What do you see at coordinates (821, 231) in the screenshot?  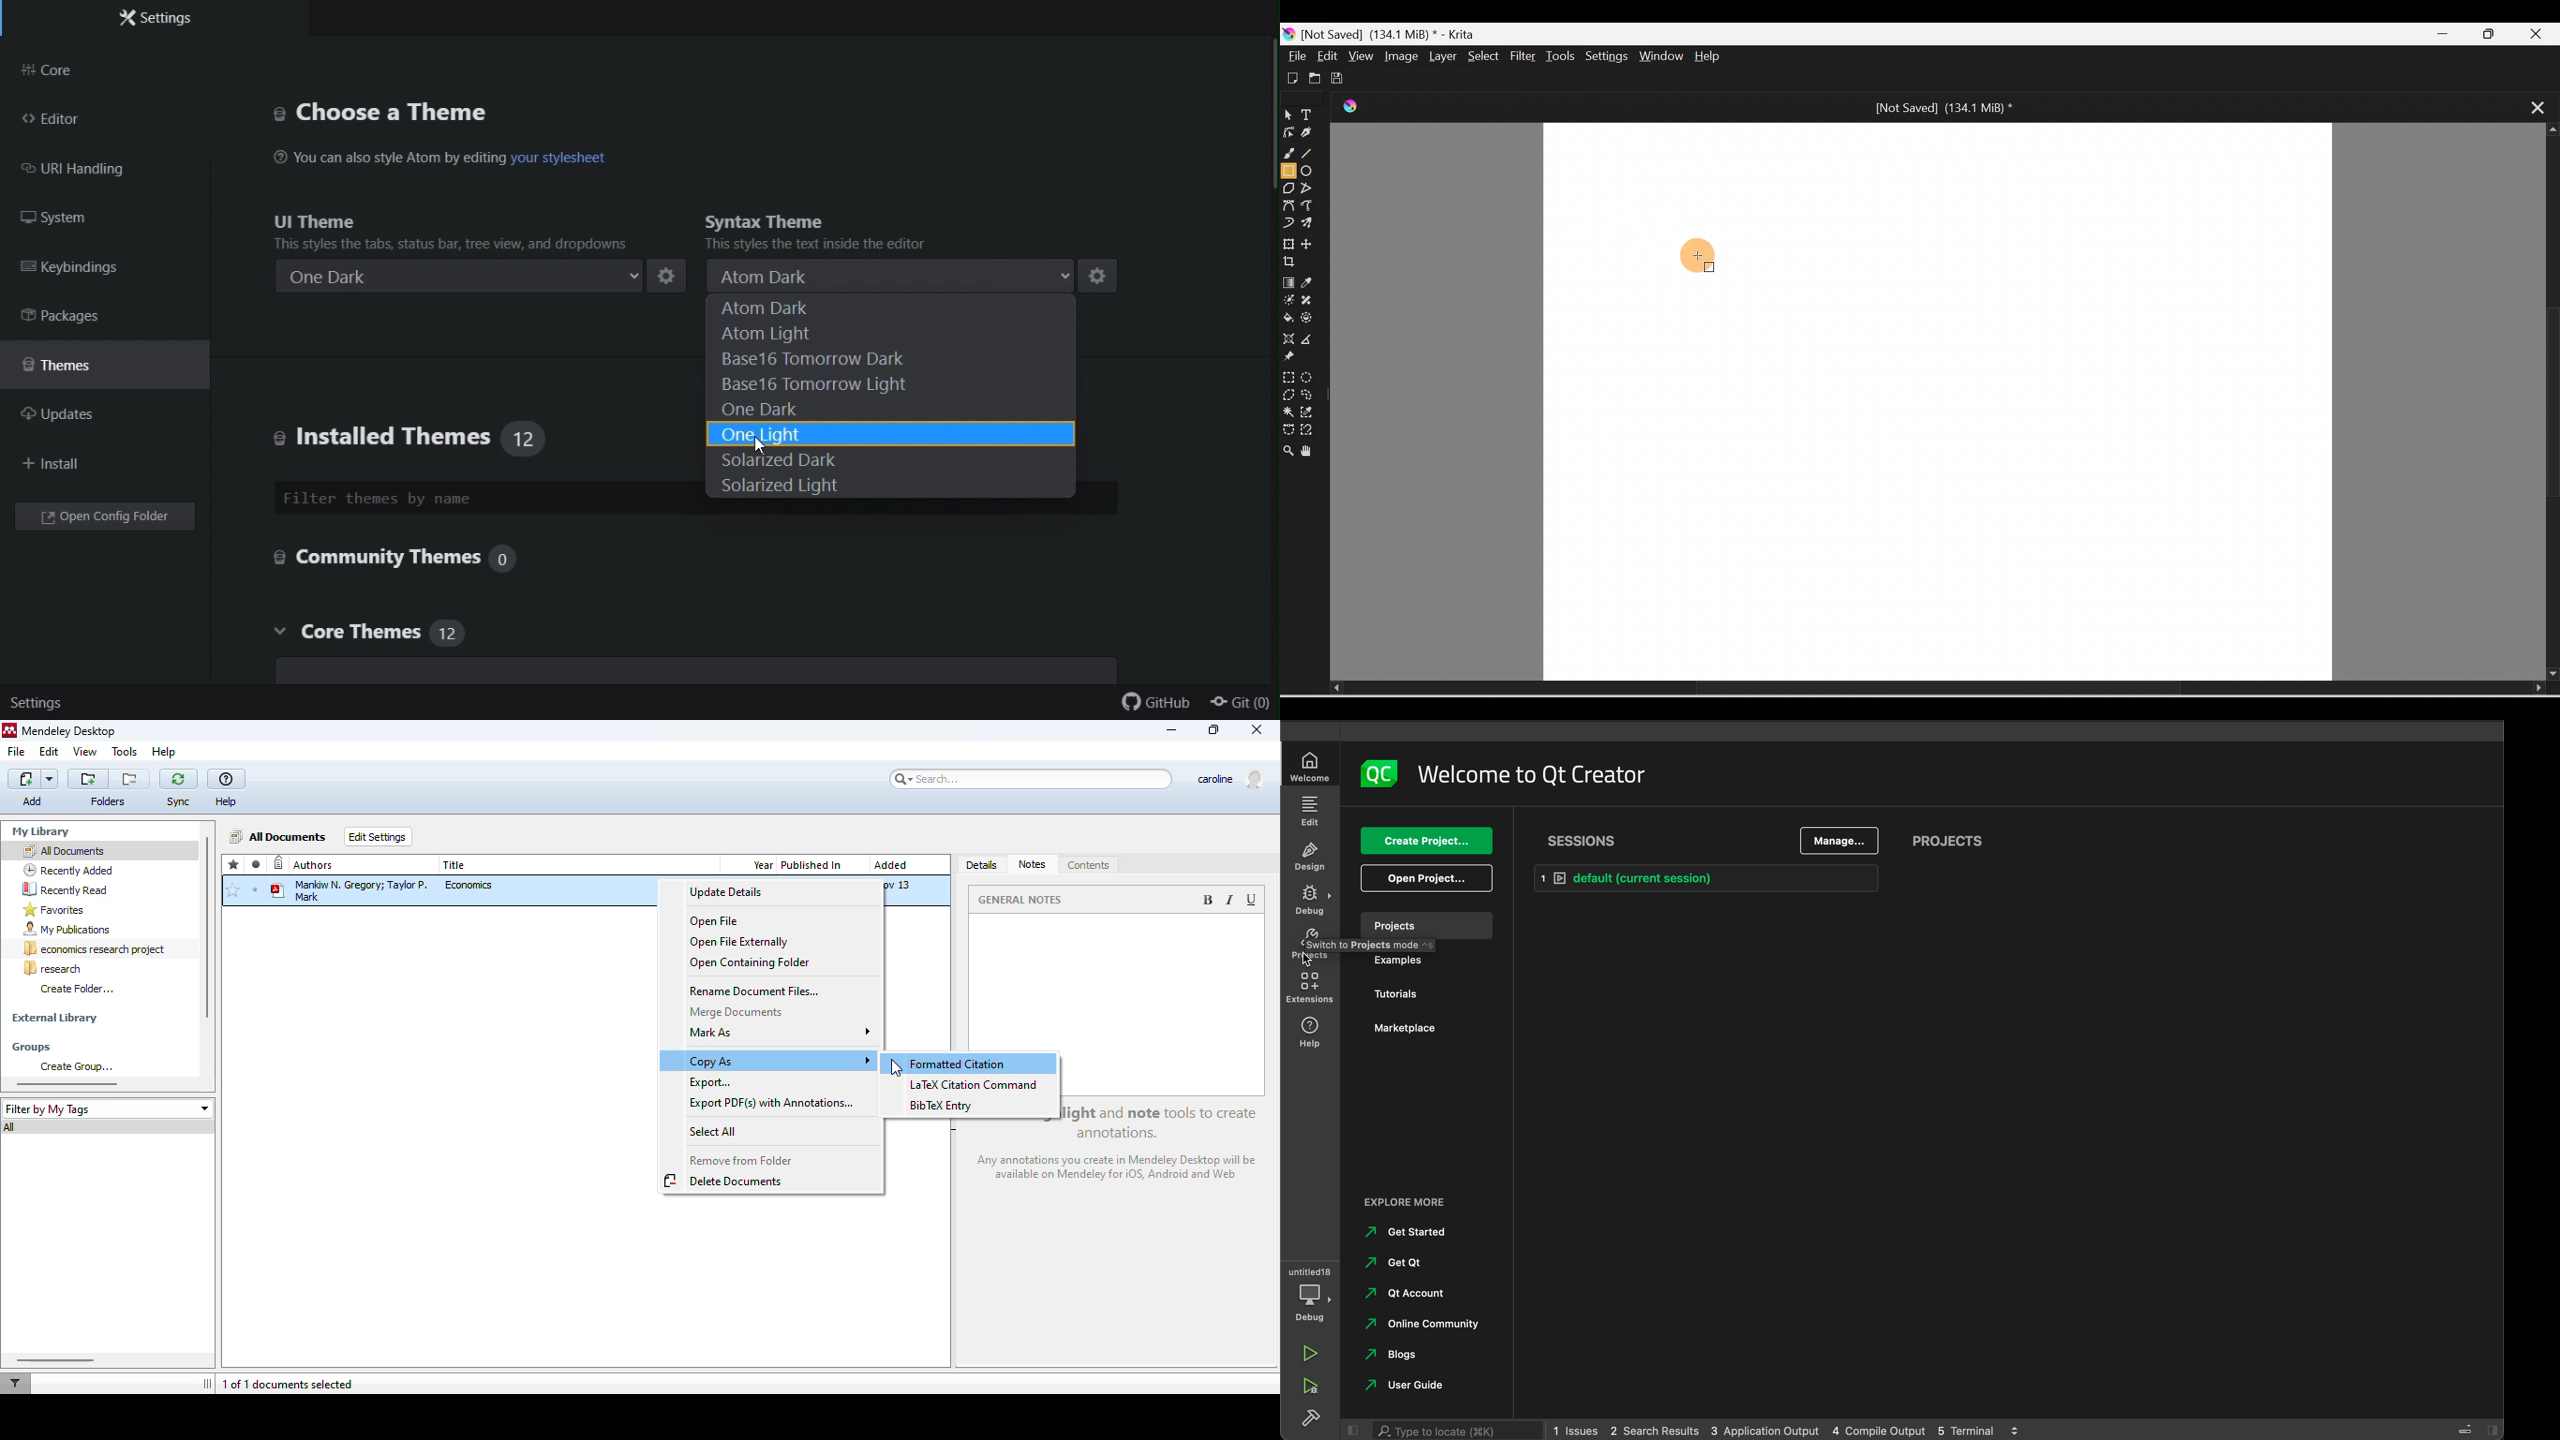 I see `Syntax theme` at bounding box center [821, 231].